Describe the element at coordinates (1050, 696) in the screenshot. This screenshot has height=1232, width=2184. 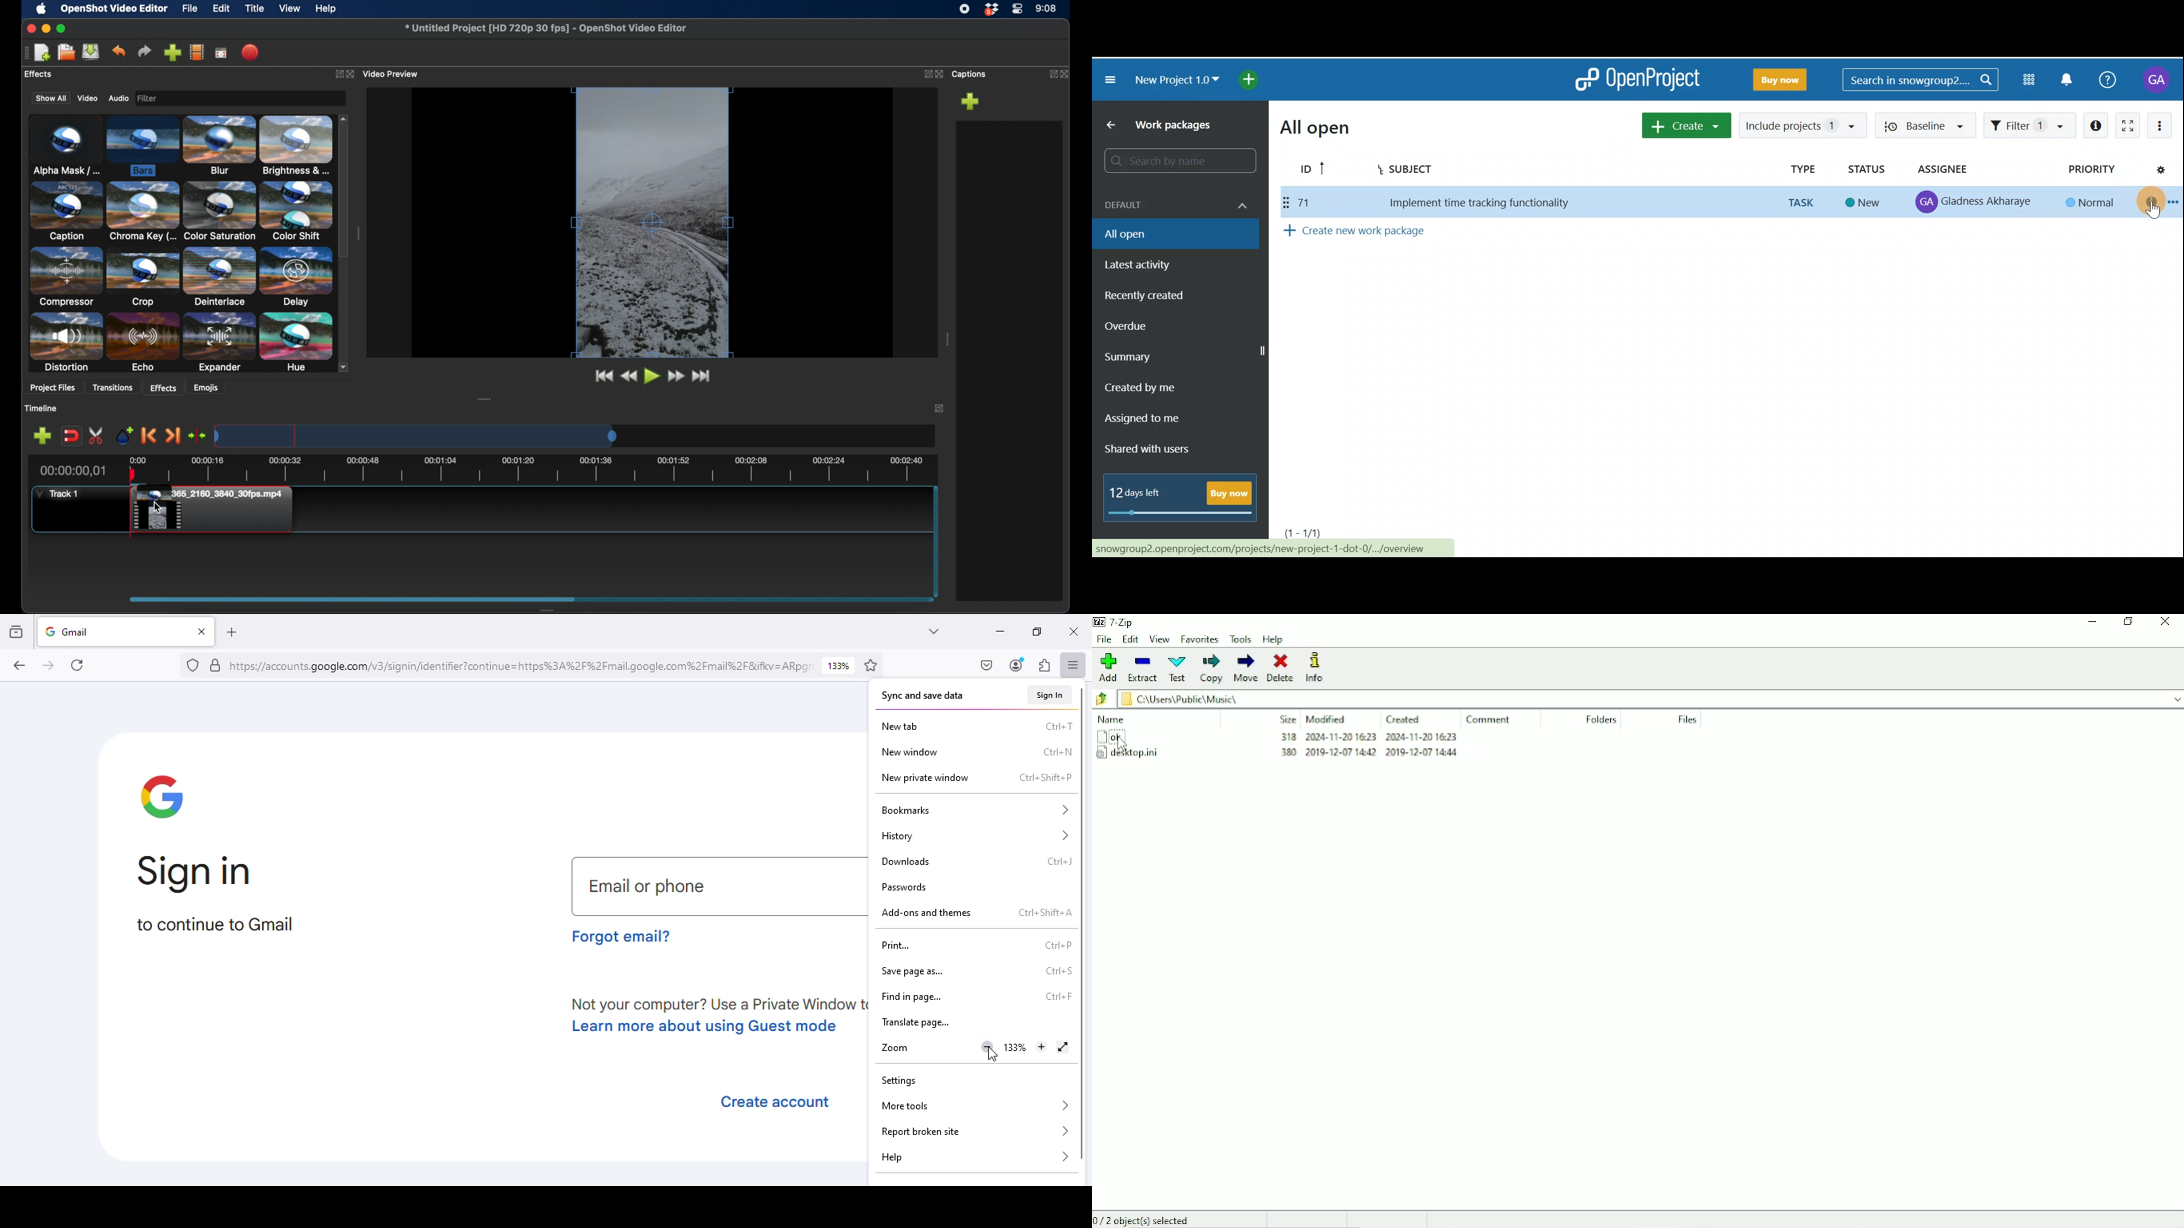
I see `sign in` at that location.